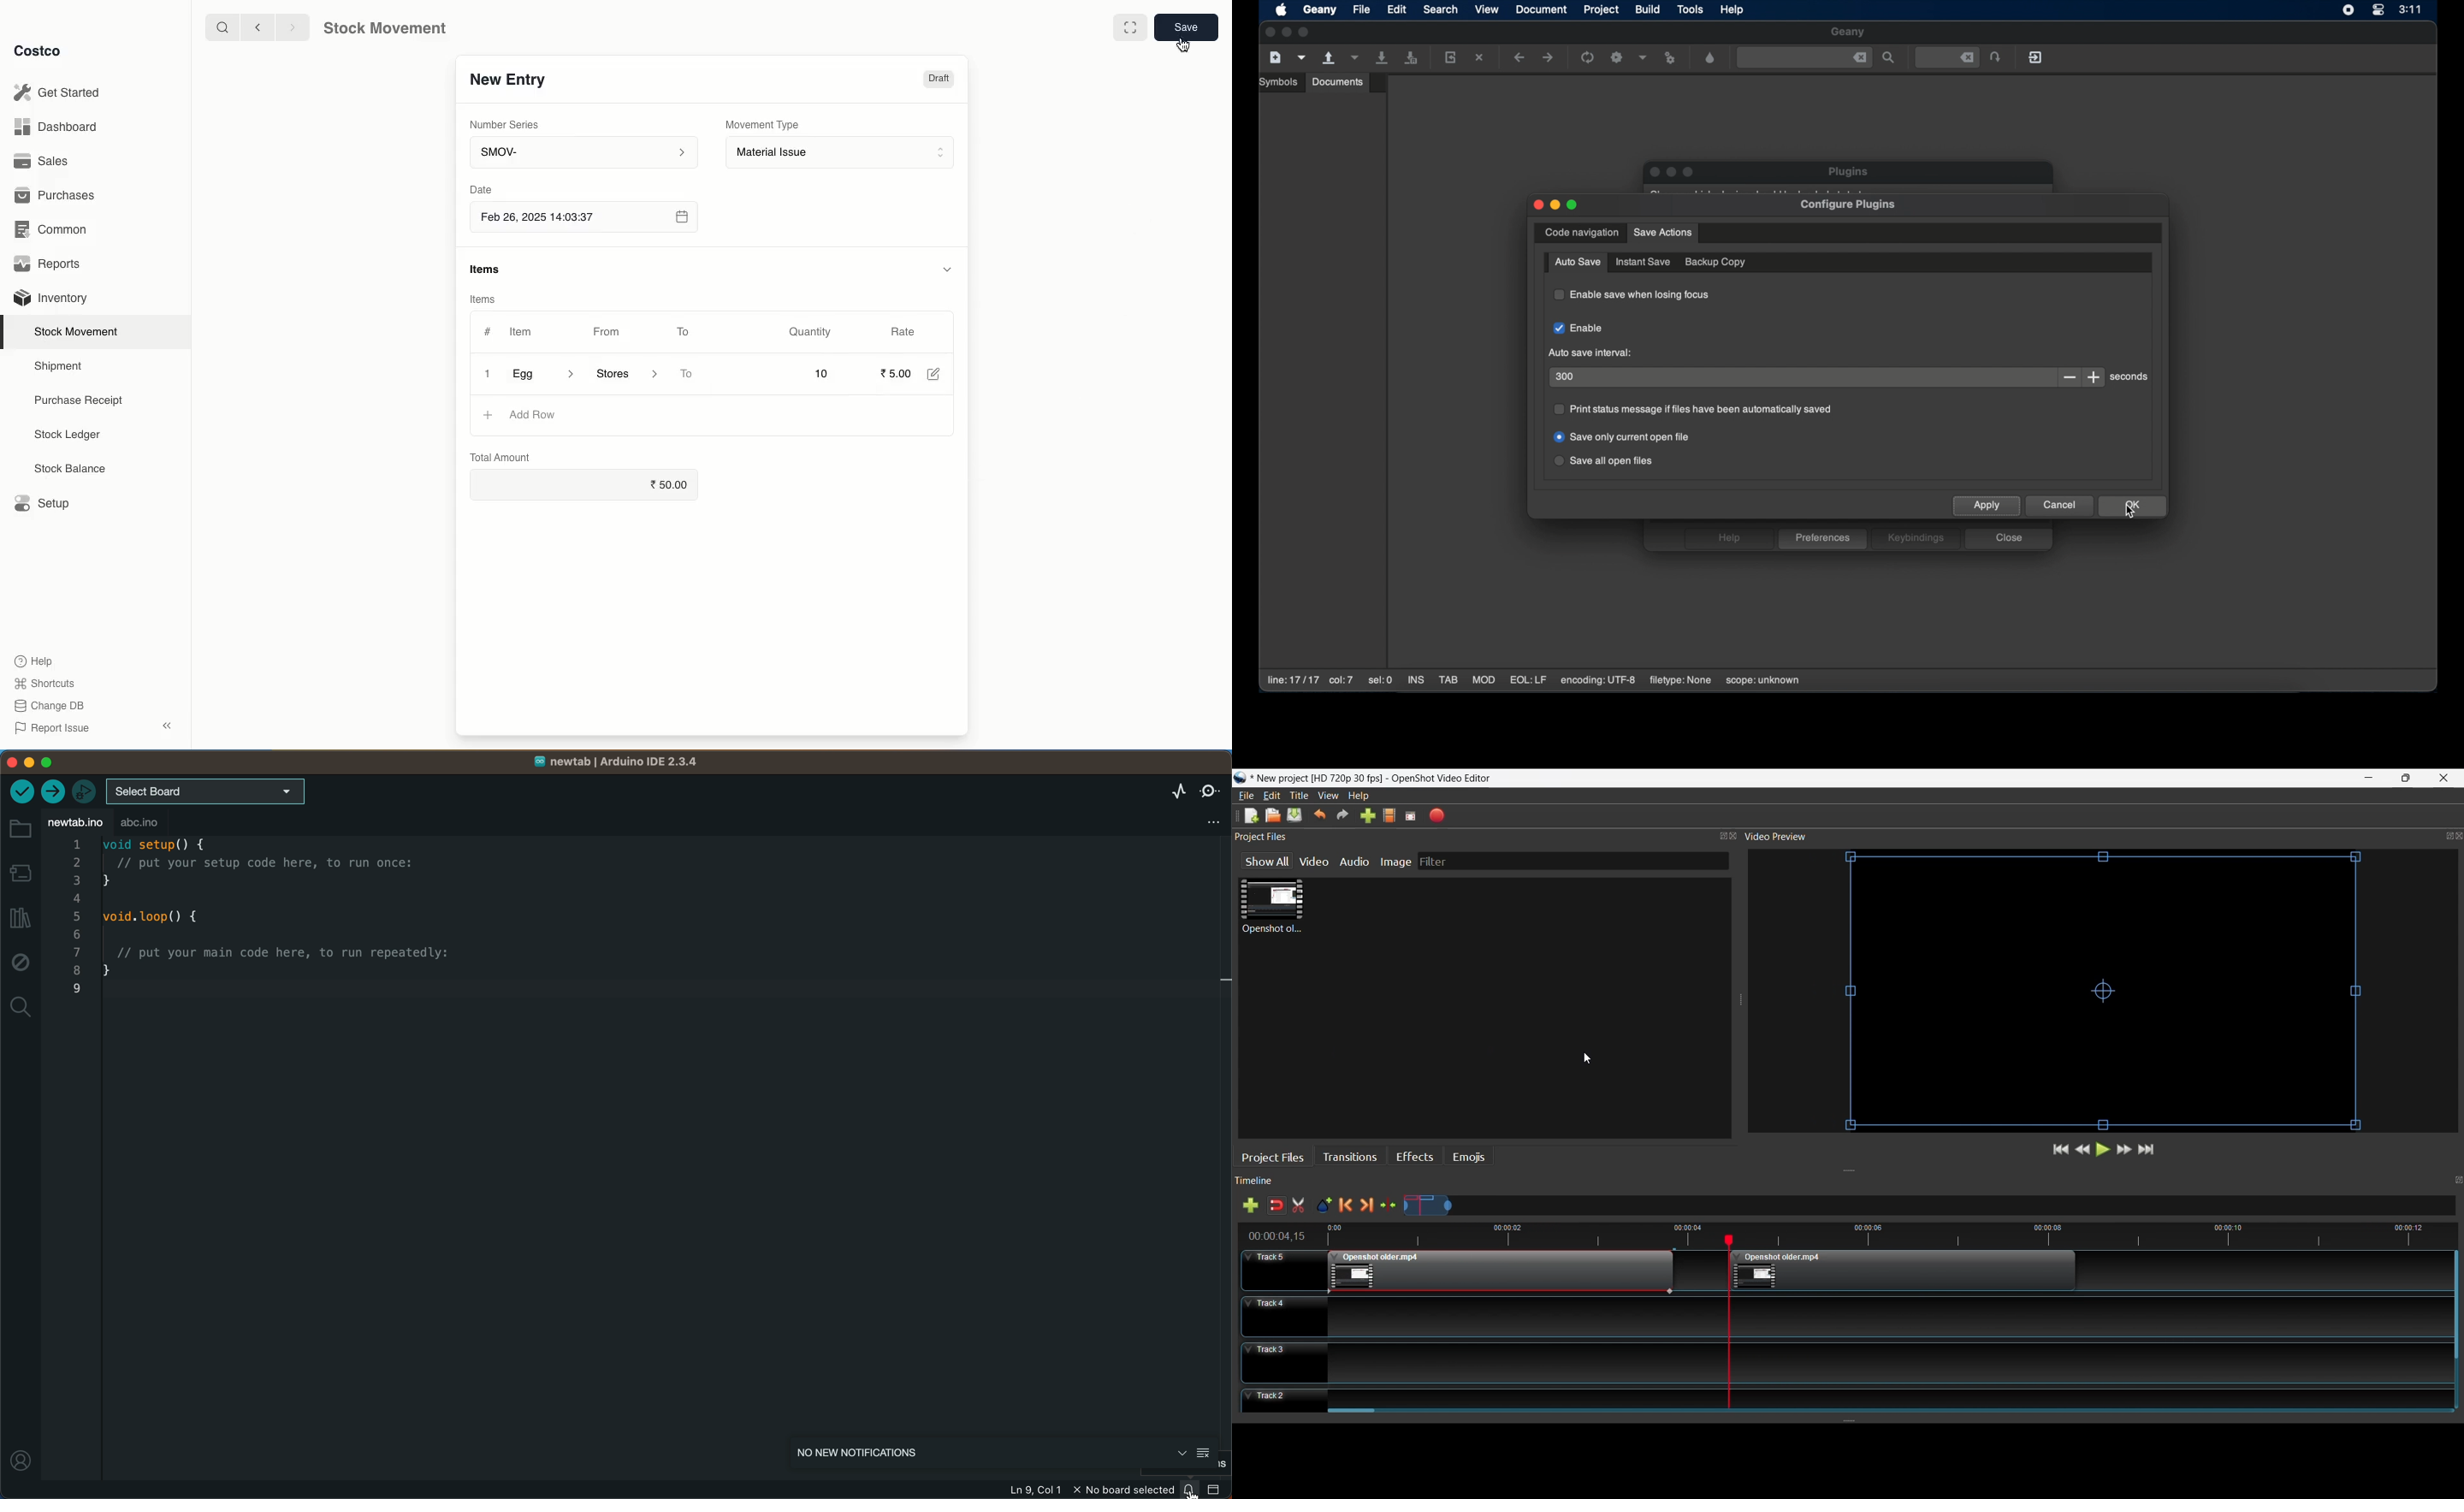  What do you see at coordinates (938, 376) in the screenshot?
I see `Edit` at bounding box center [938, 376].